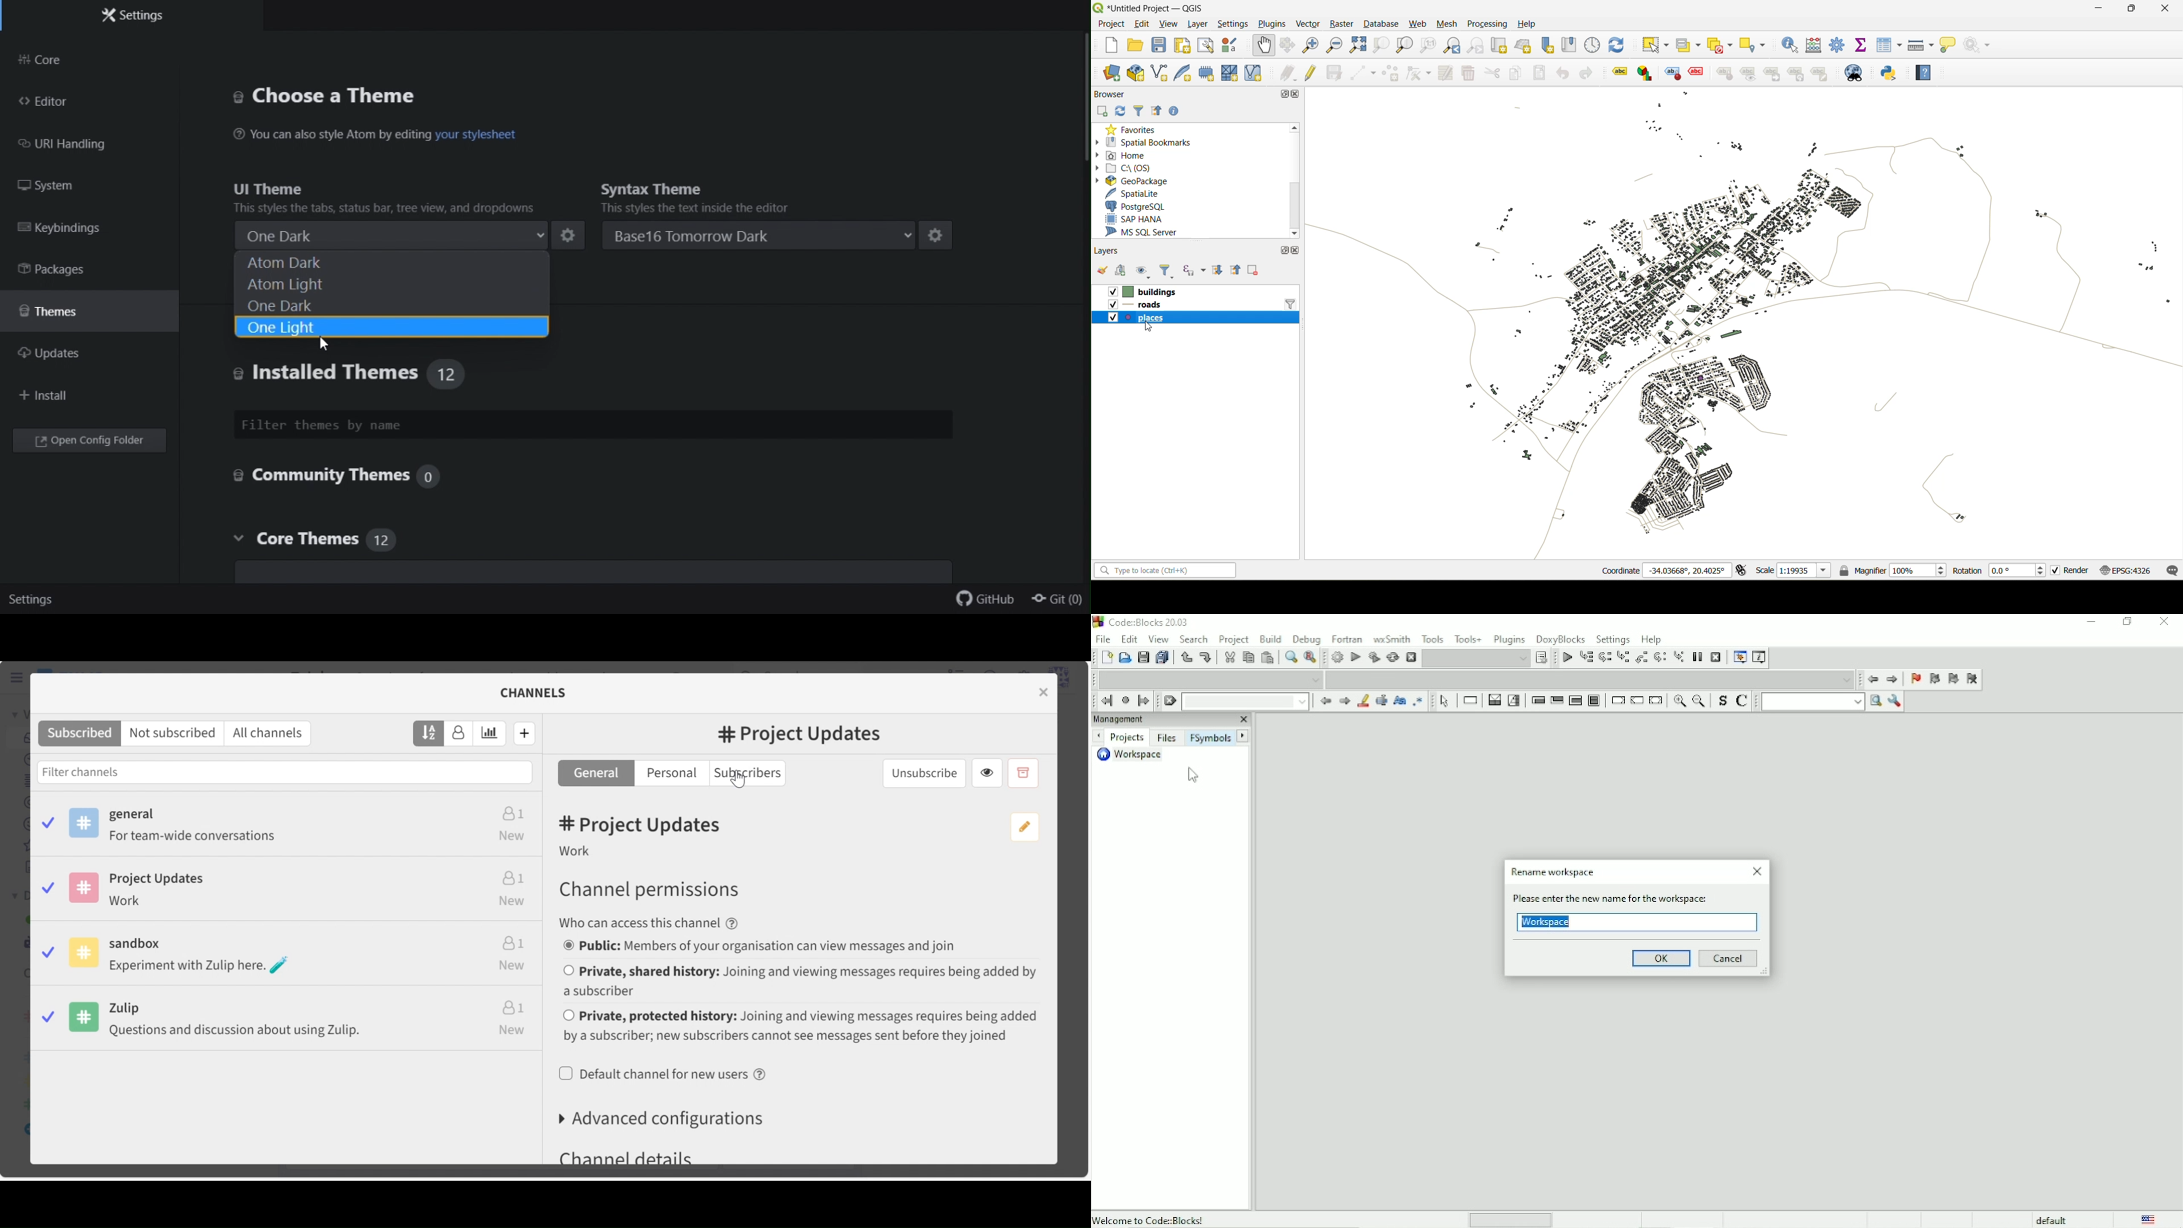 This screenshot has width=2184, height=1232. What do you see at coordinates (1362, 701) in the screenshot?
I see `Highlight` at bounding box center [1362, 701].